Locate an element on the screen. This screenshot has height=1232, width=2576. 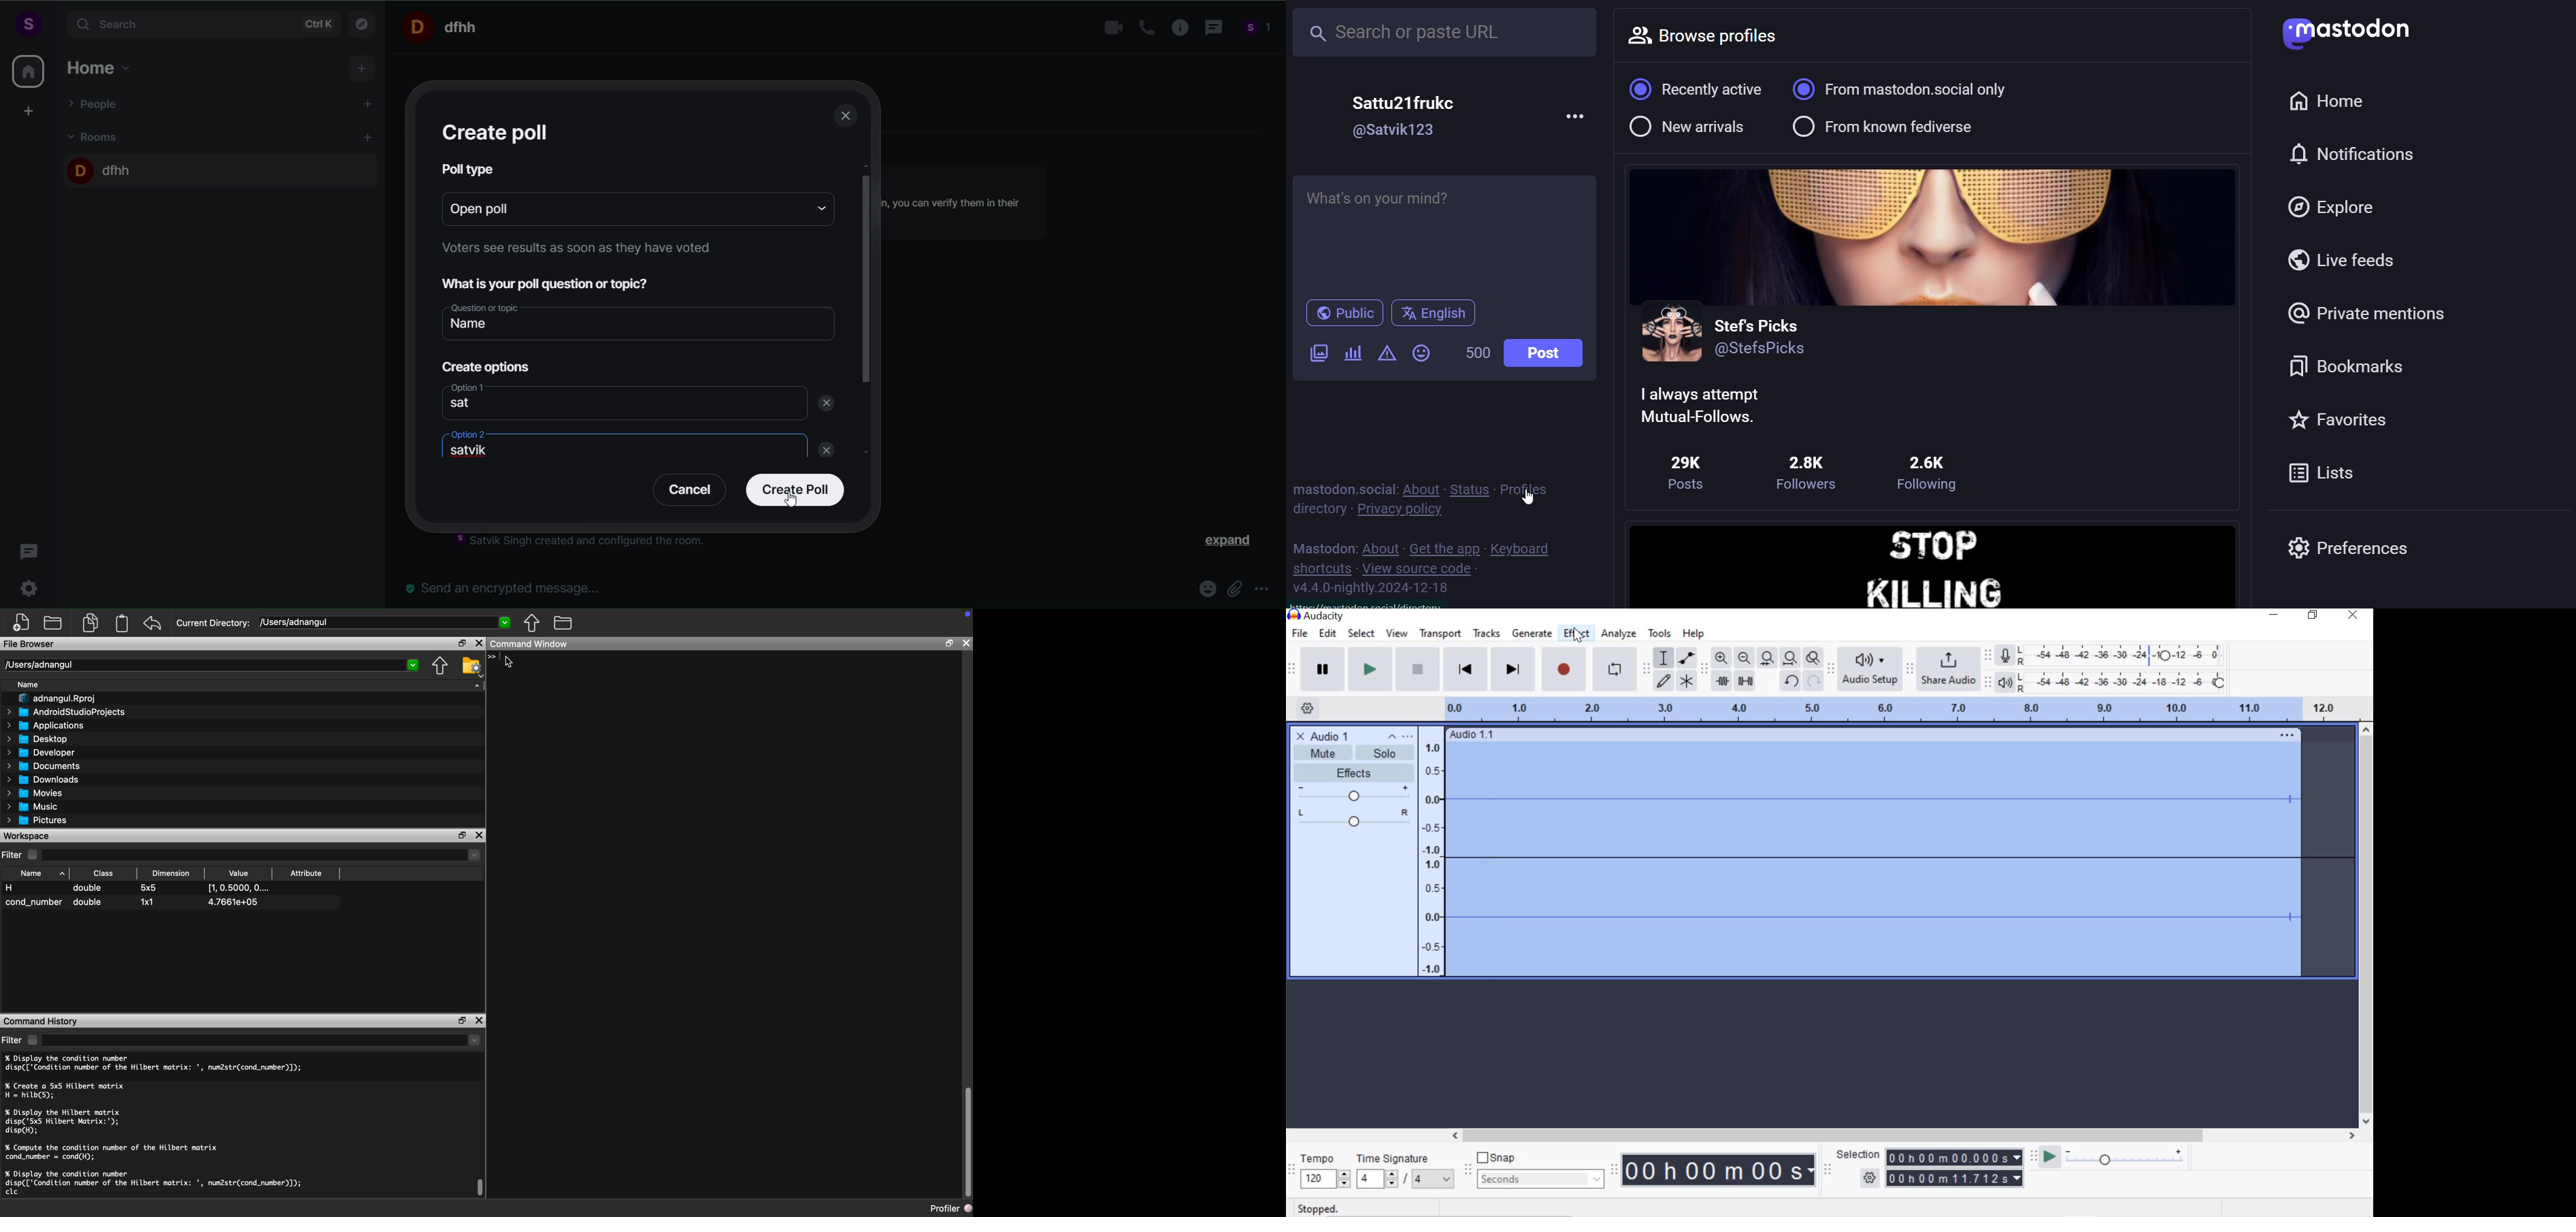
Value is located at coordinates (238, 873).